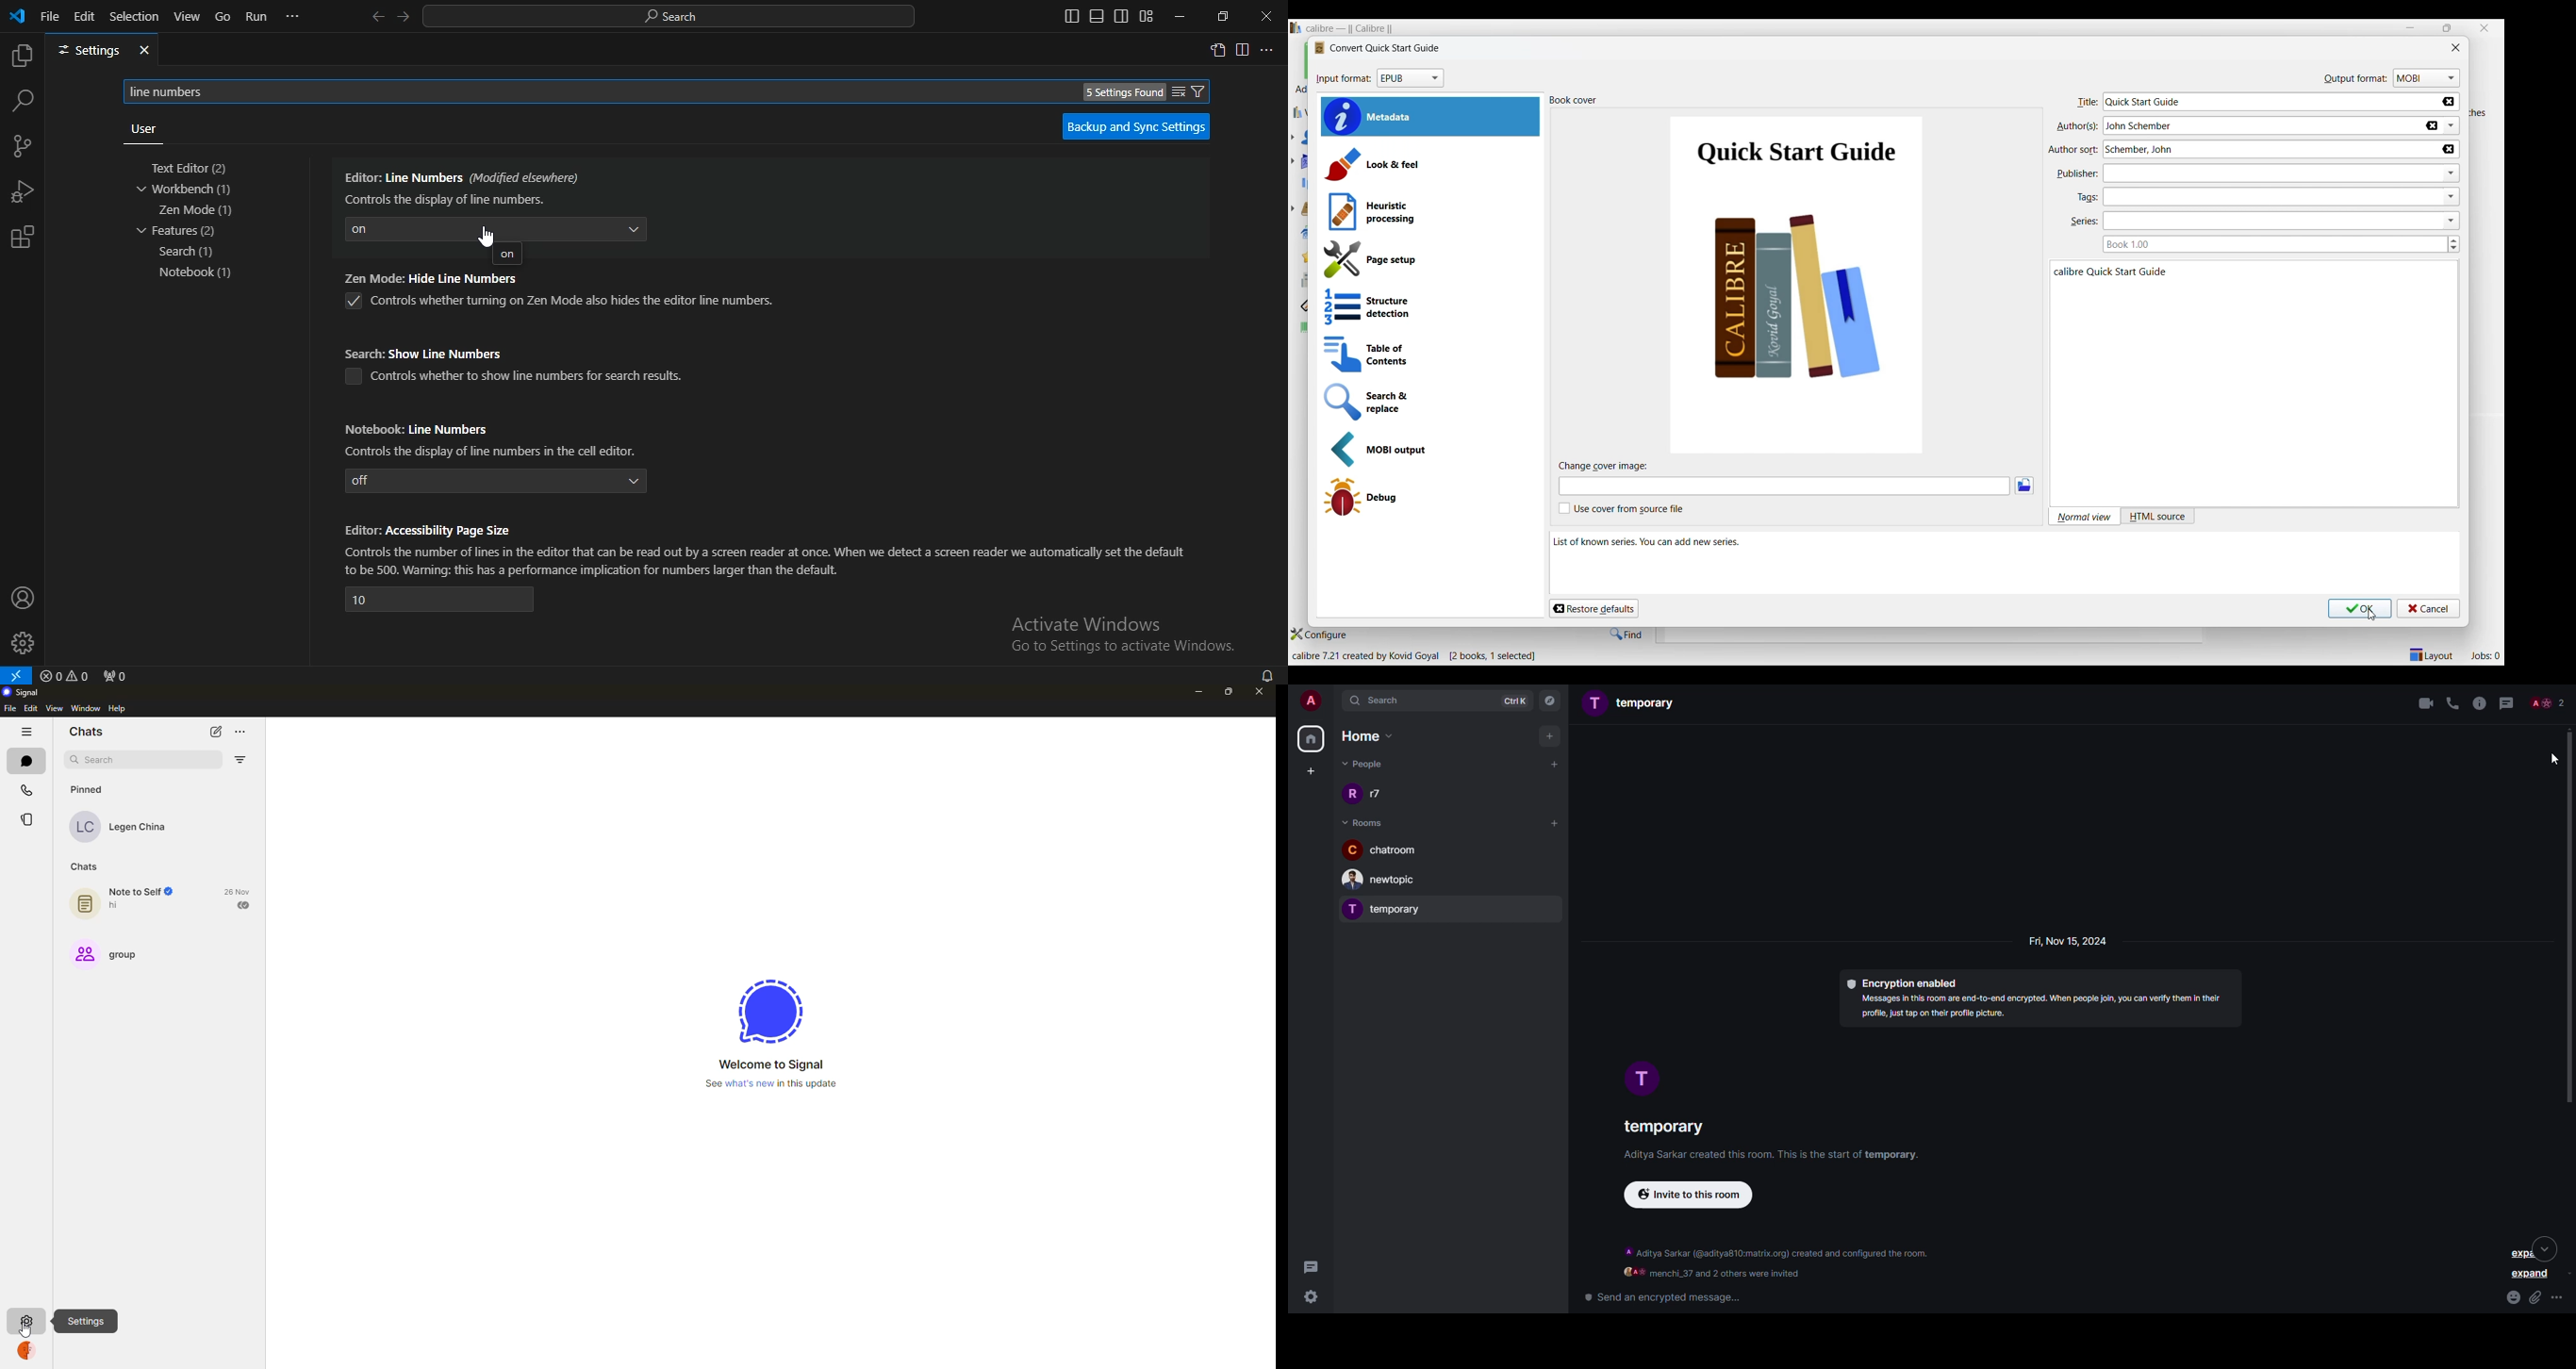  I want to click on help, so click(118, 710).